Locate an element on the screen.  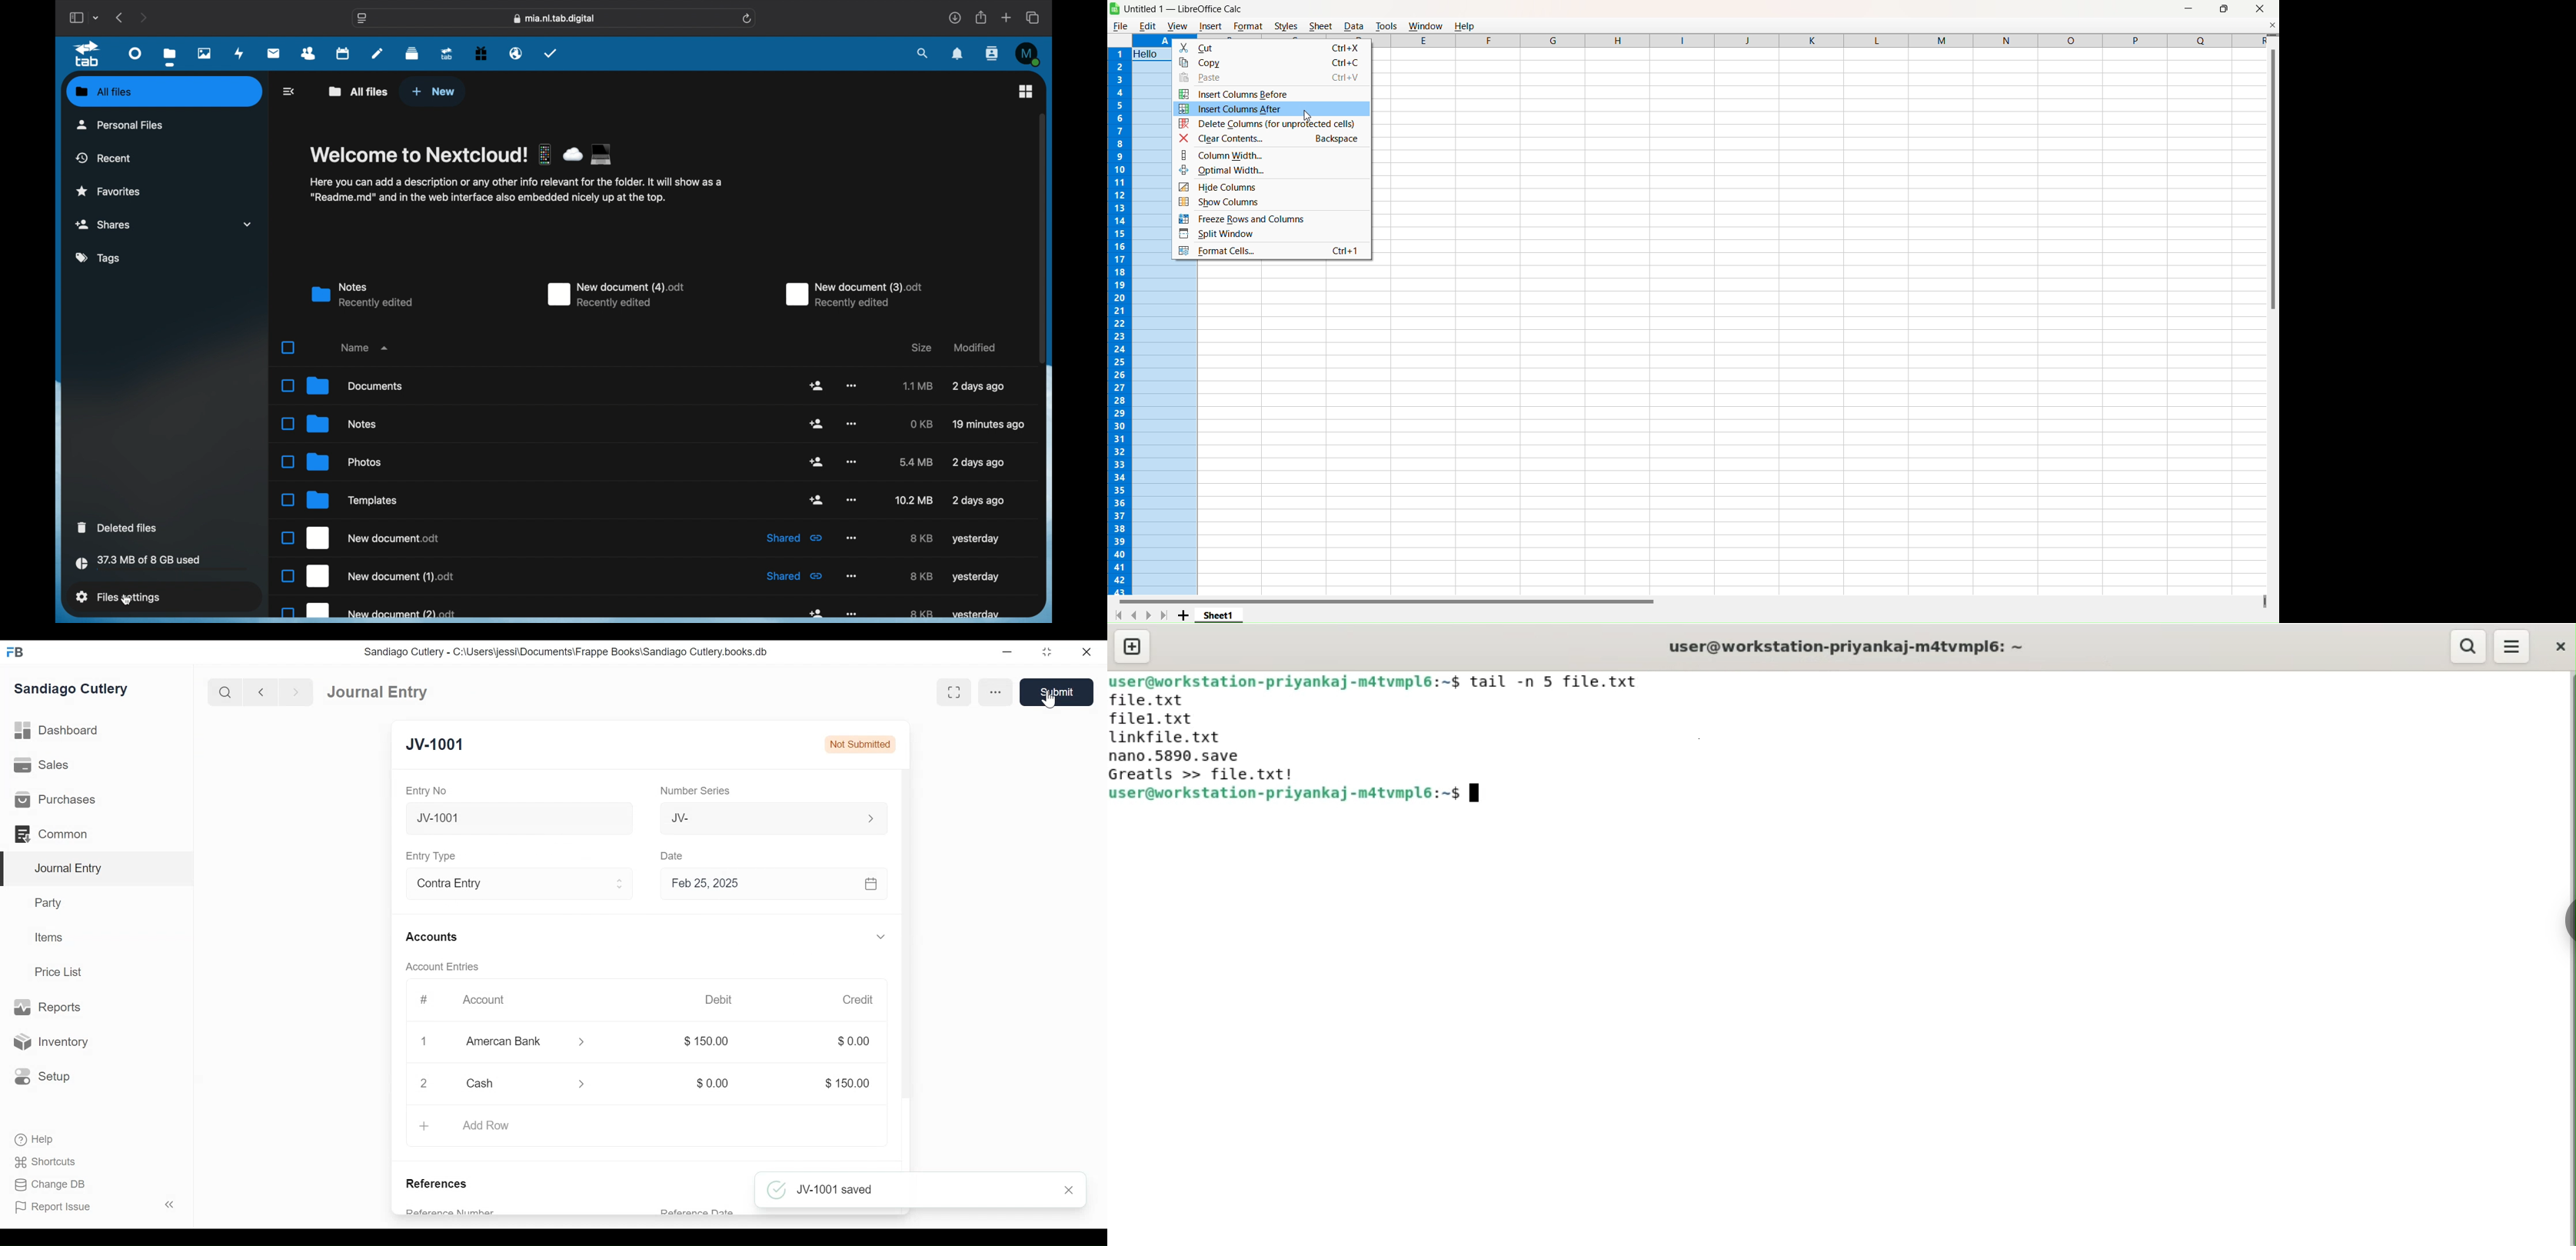
file settings is located at coordinates (118, 596).